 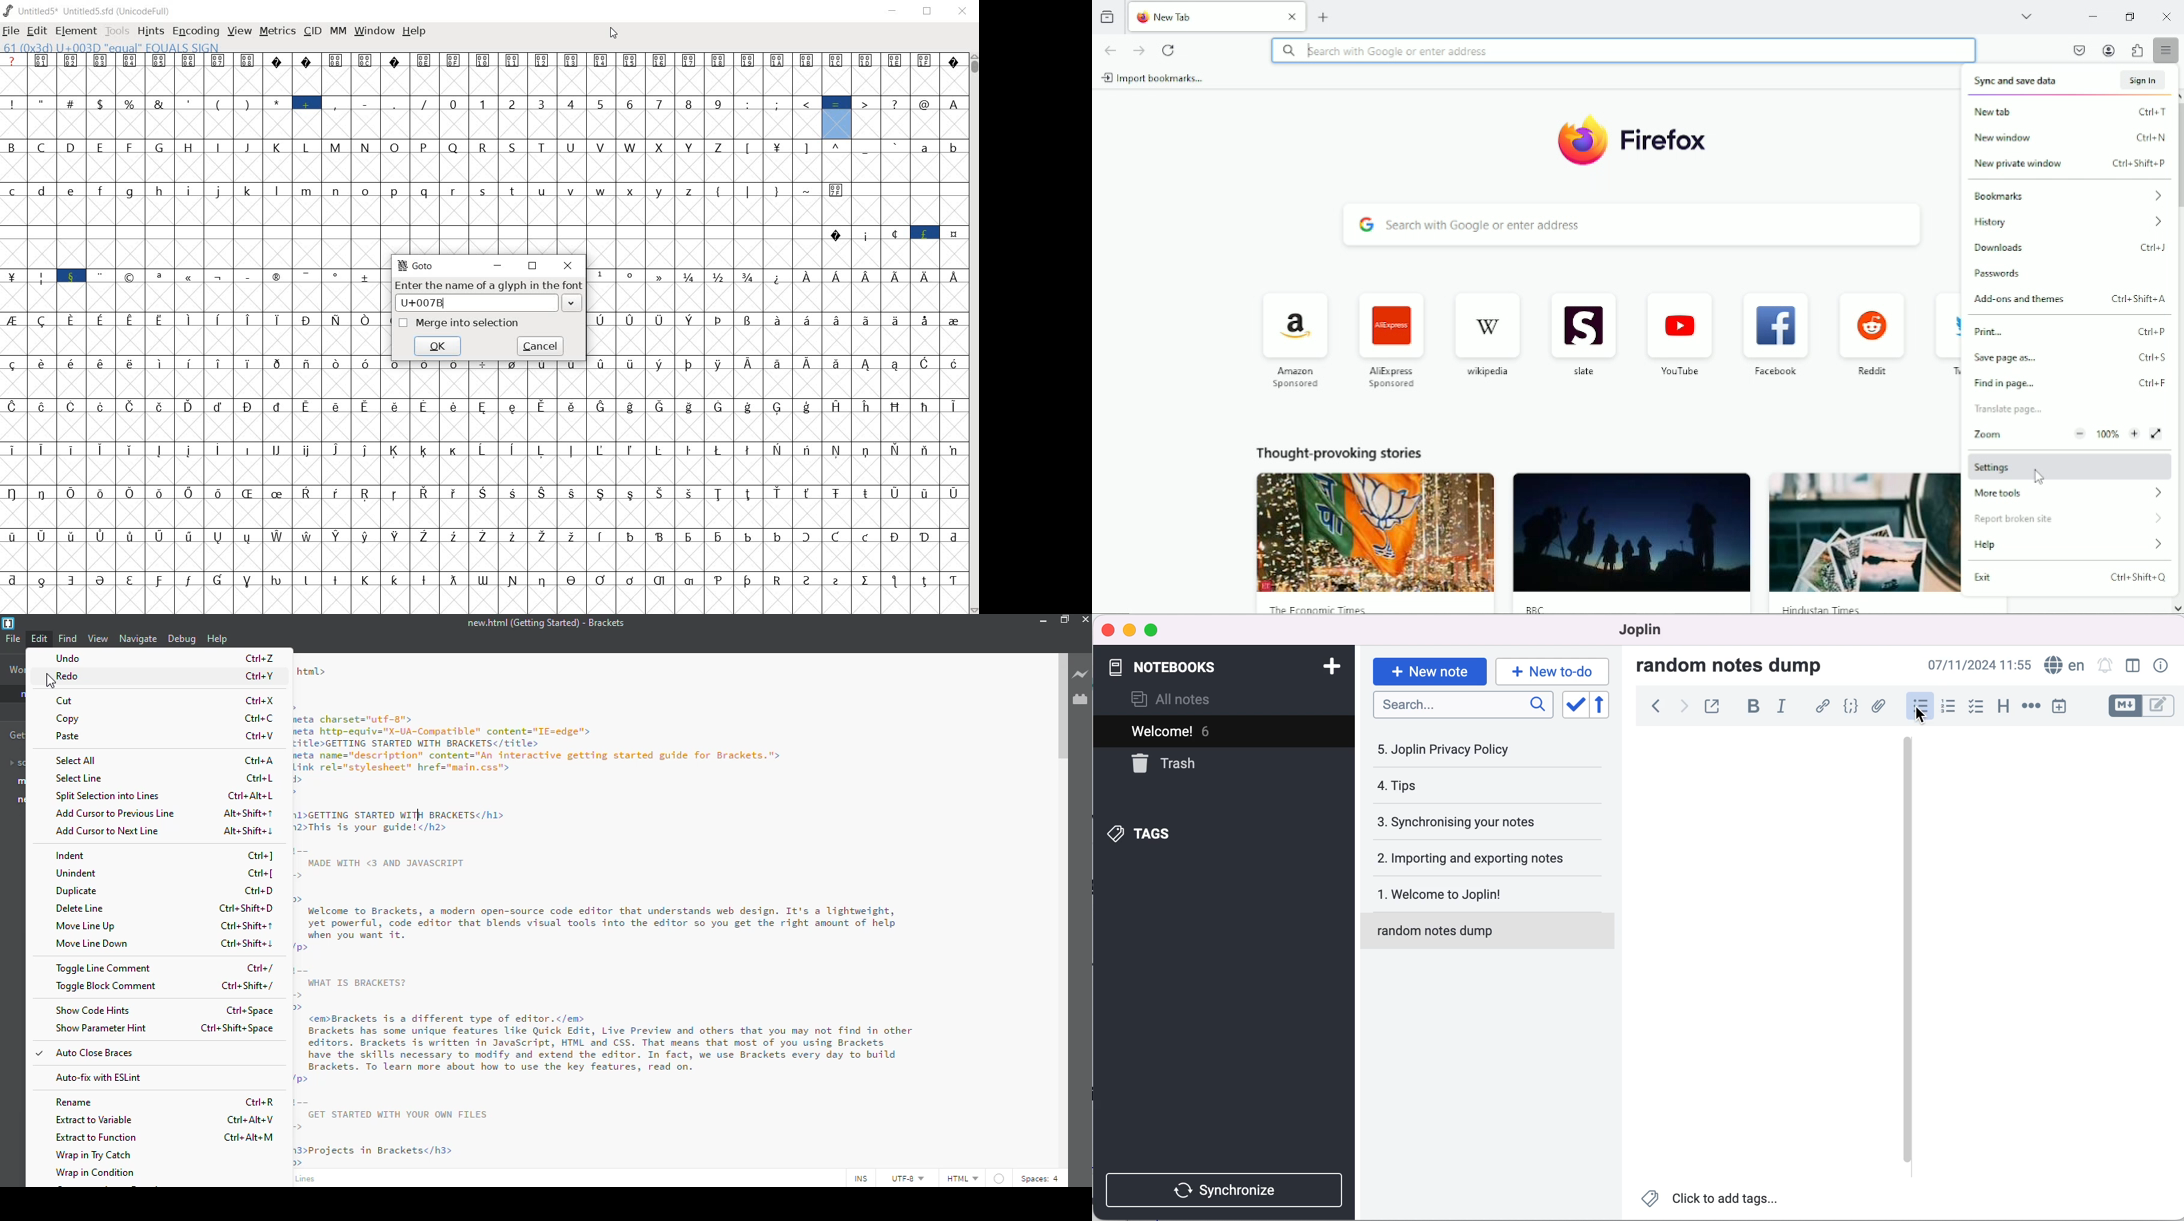 What do you see at coordinates (106, 987) in the screenshot?
I see `toggle block comment` at bounding box center [106, 987].